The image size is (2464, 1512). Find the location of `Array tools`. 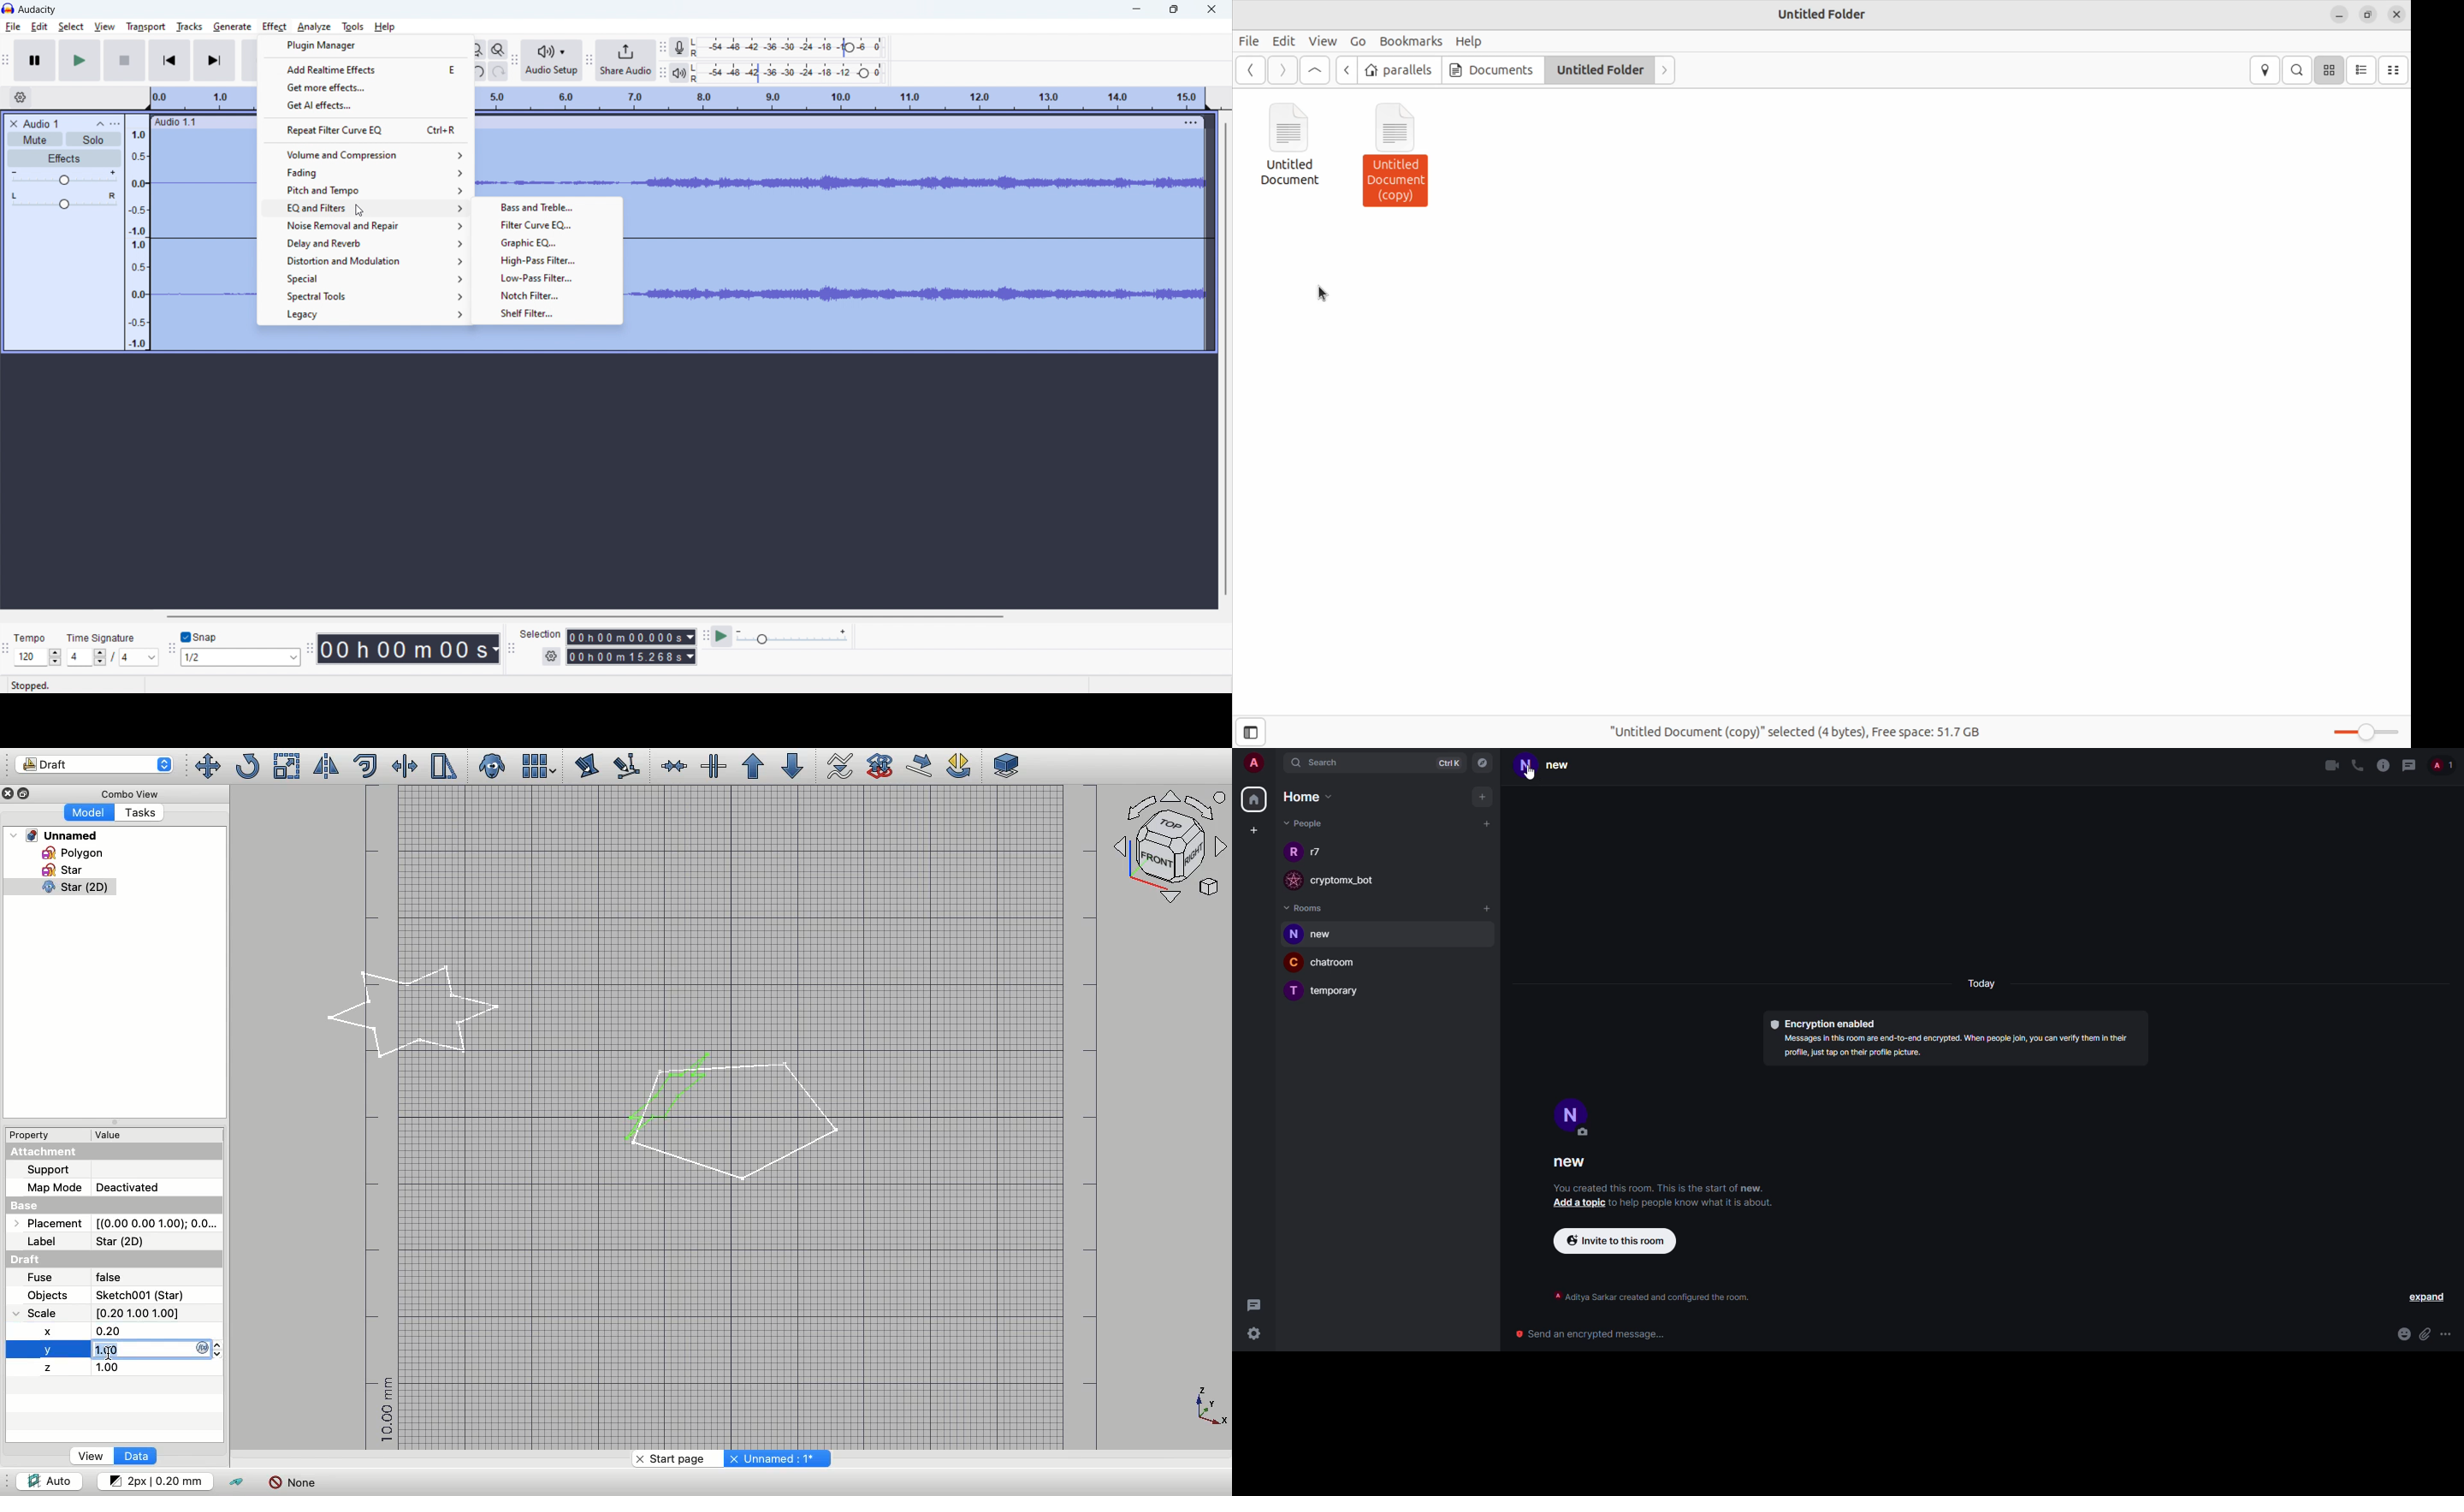

Array tools is located at coordinates (536, 766).